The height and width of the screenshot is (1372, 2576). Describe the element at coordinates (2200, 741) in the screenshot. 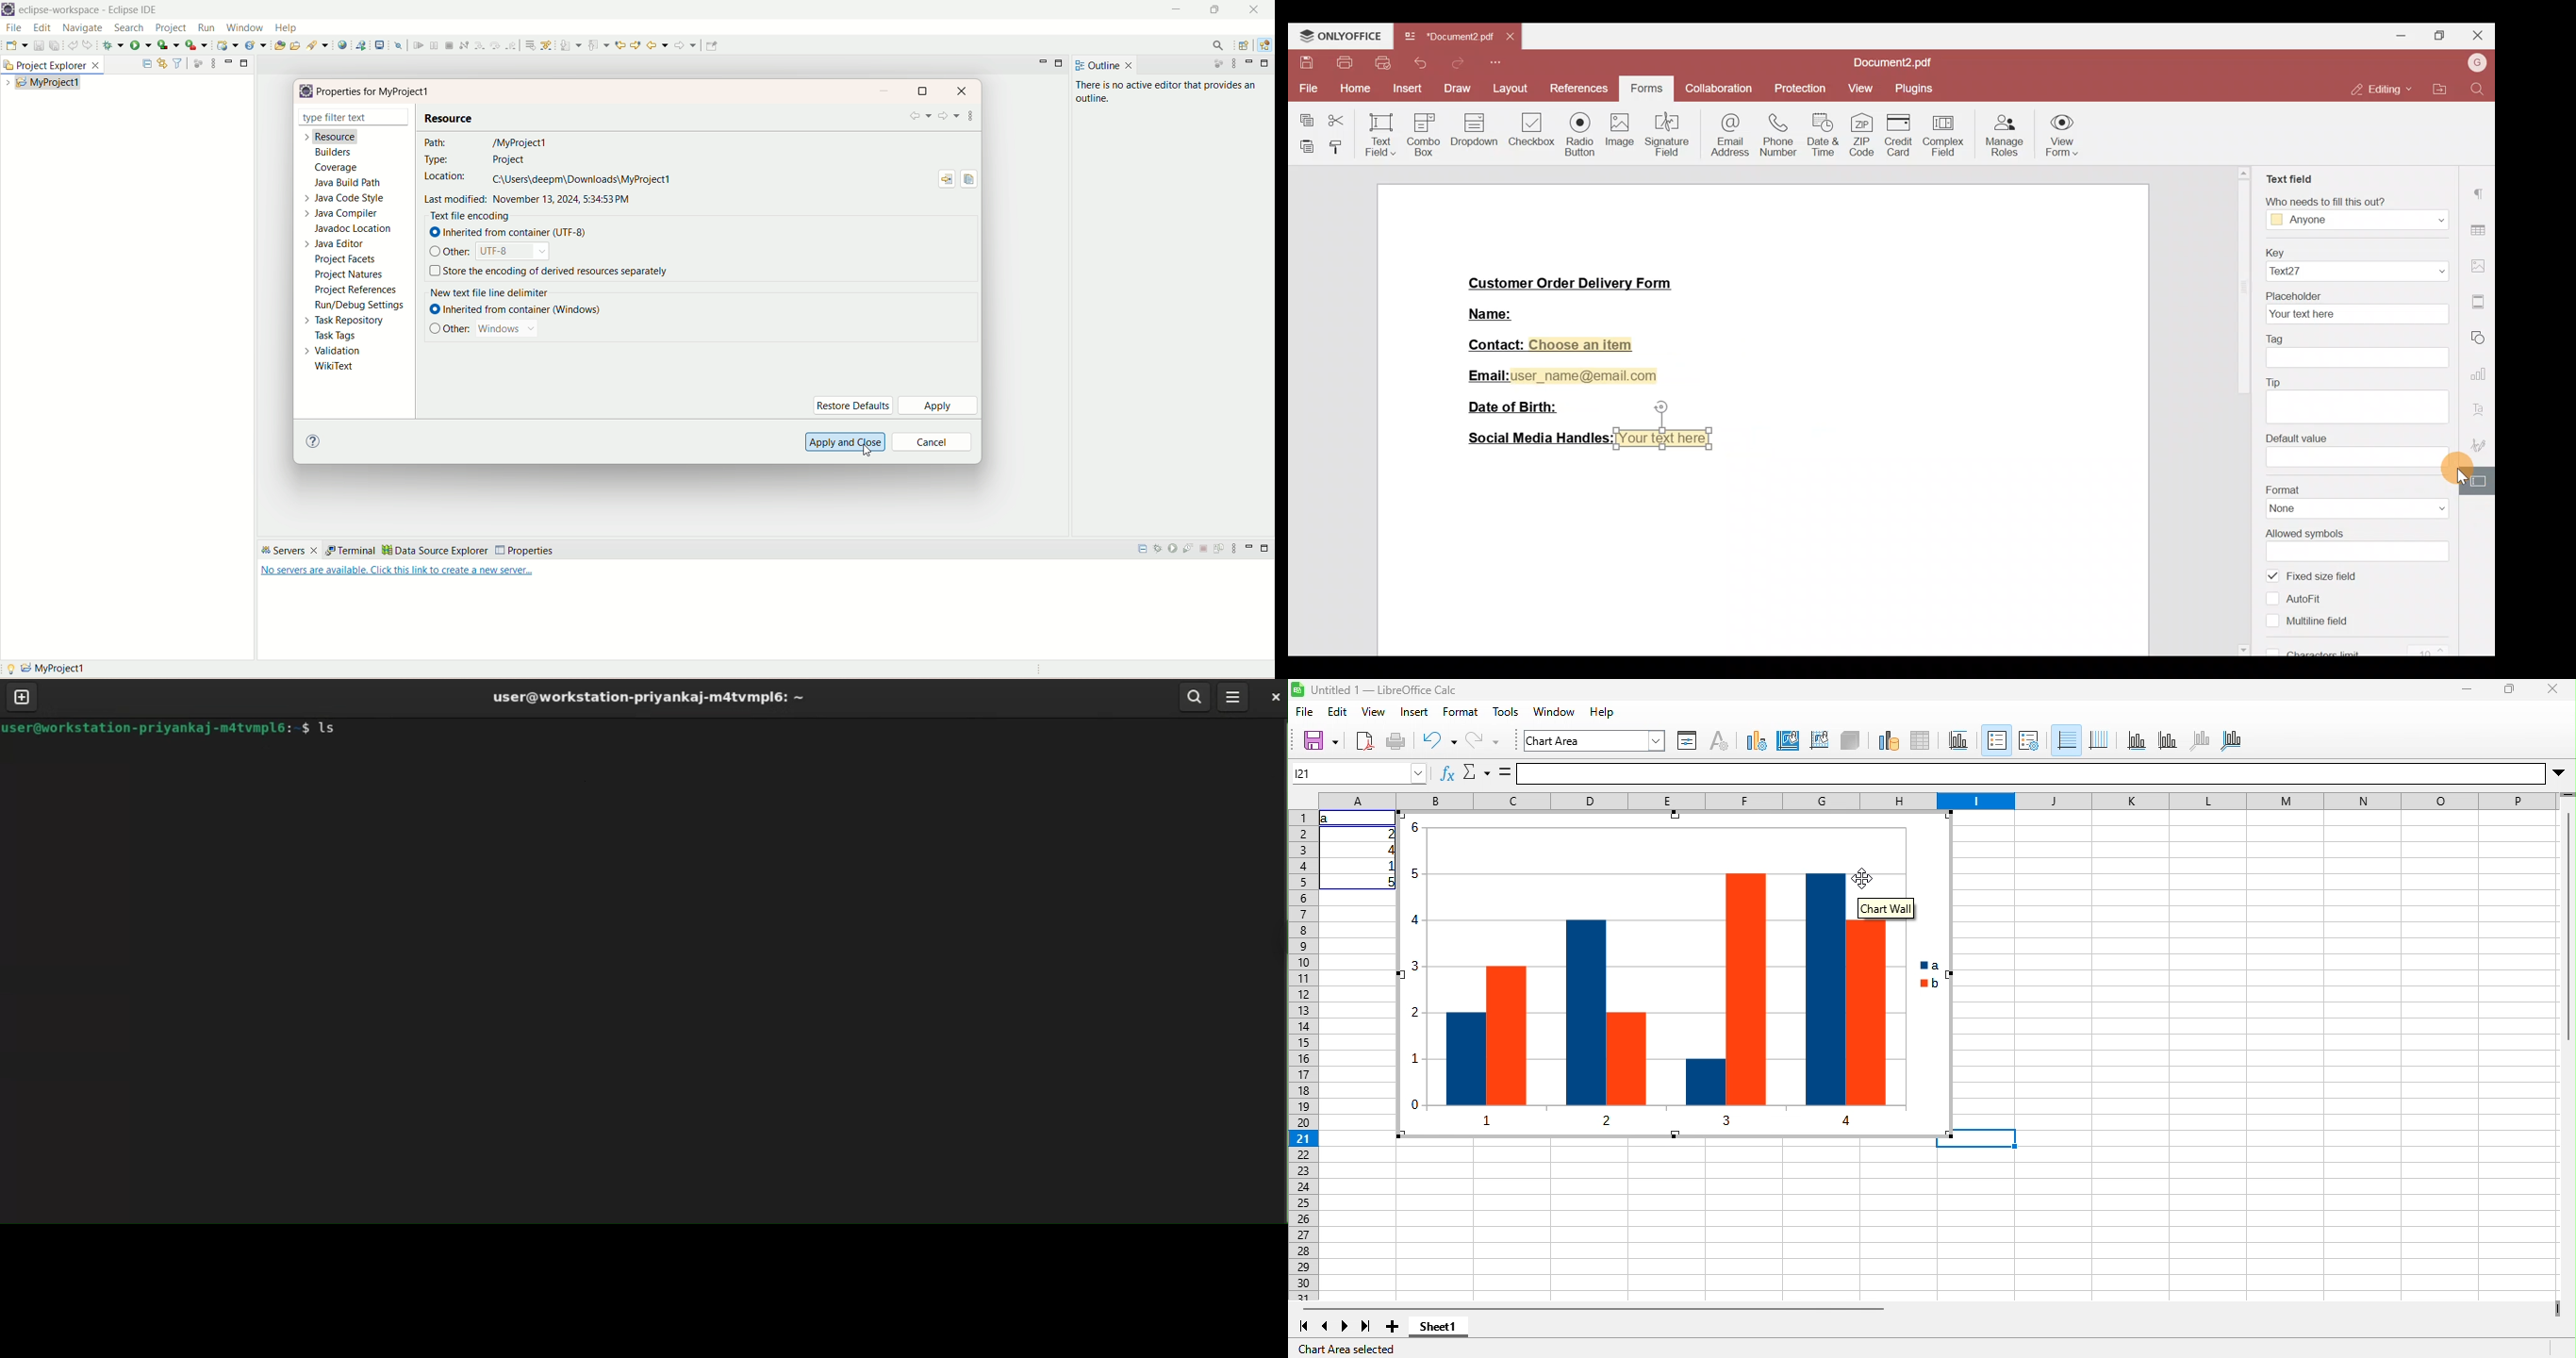

I see `z axis` at that location.